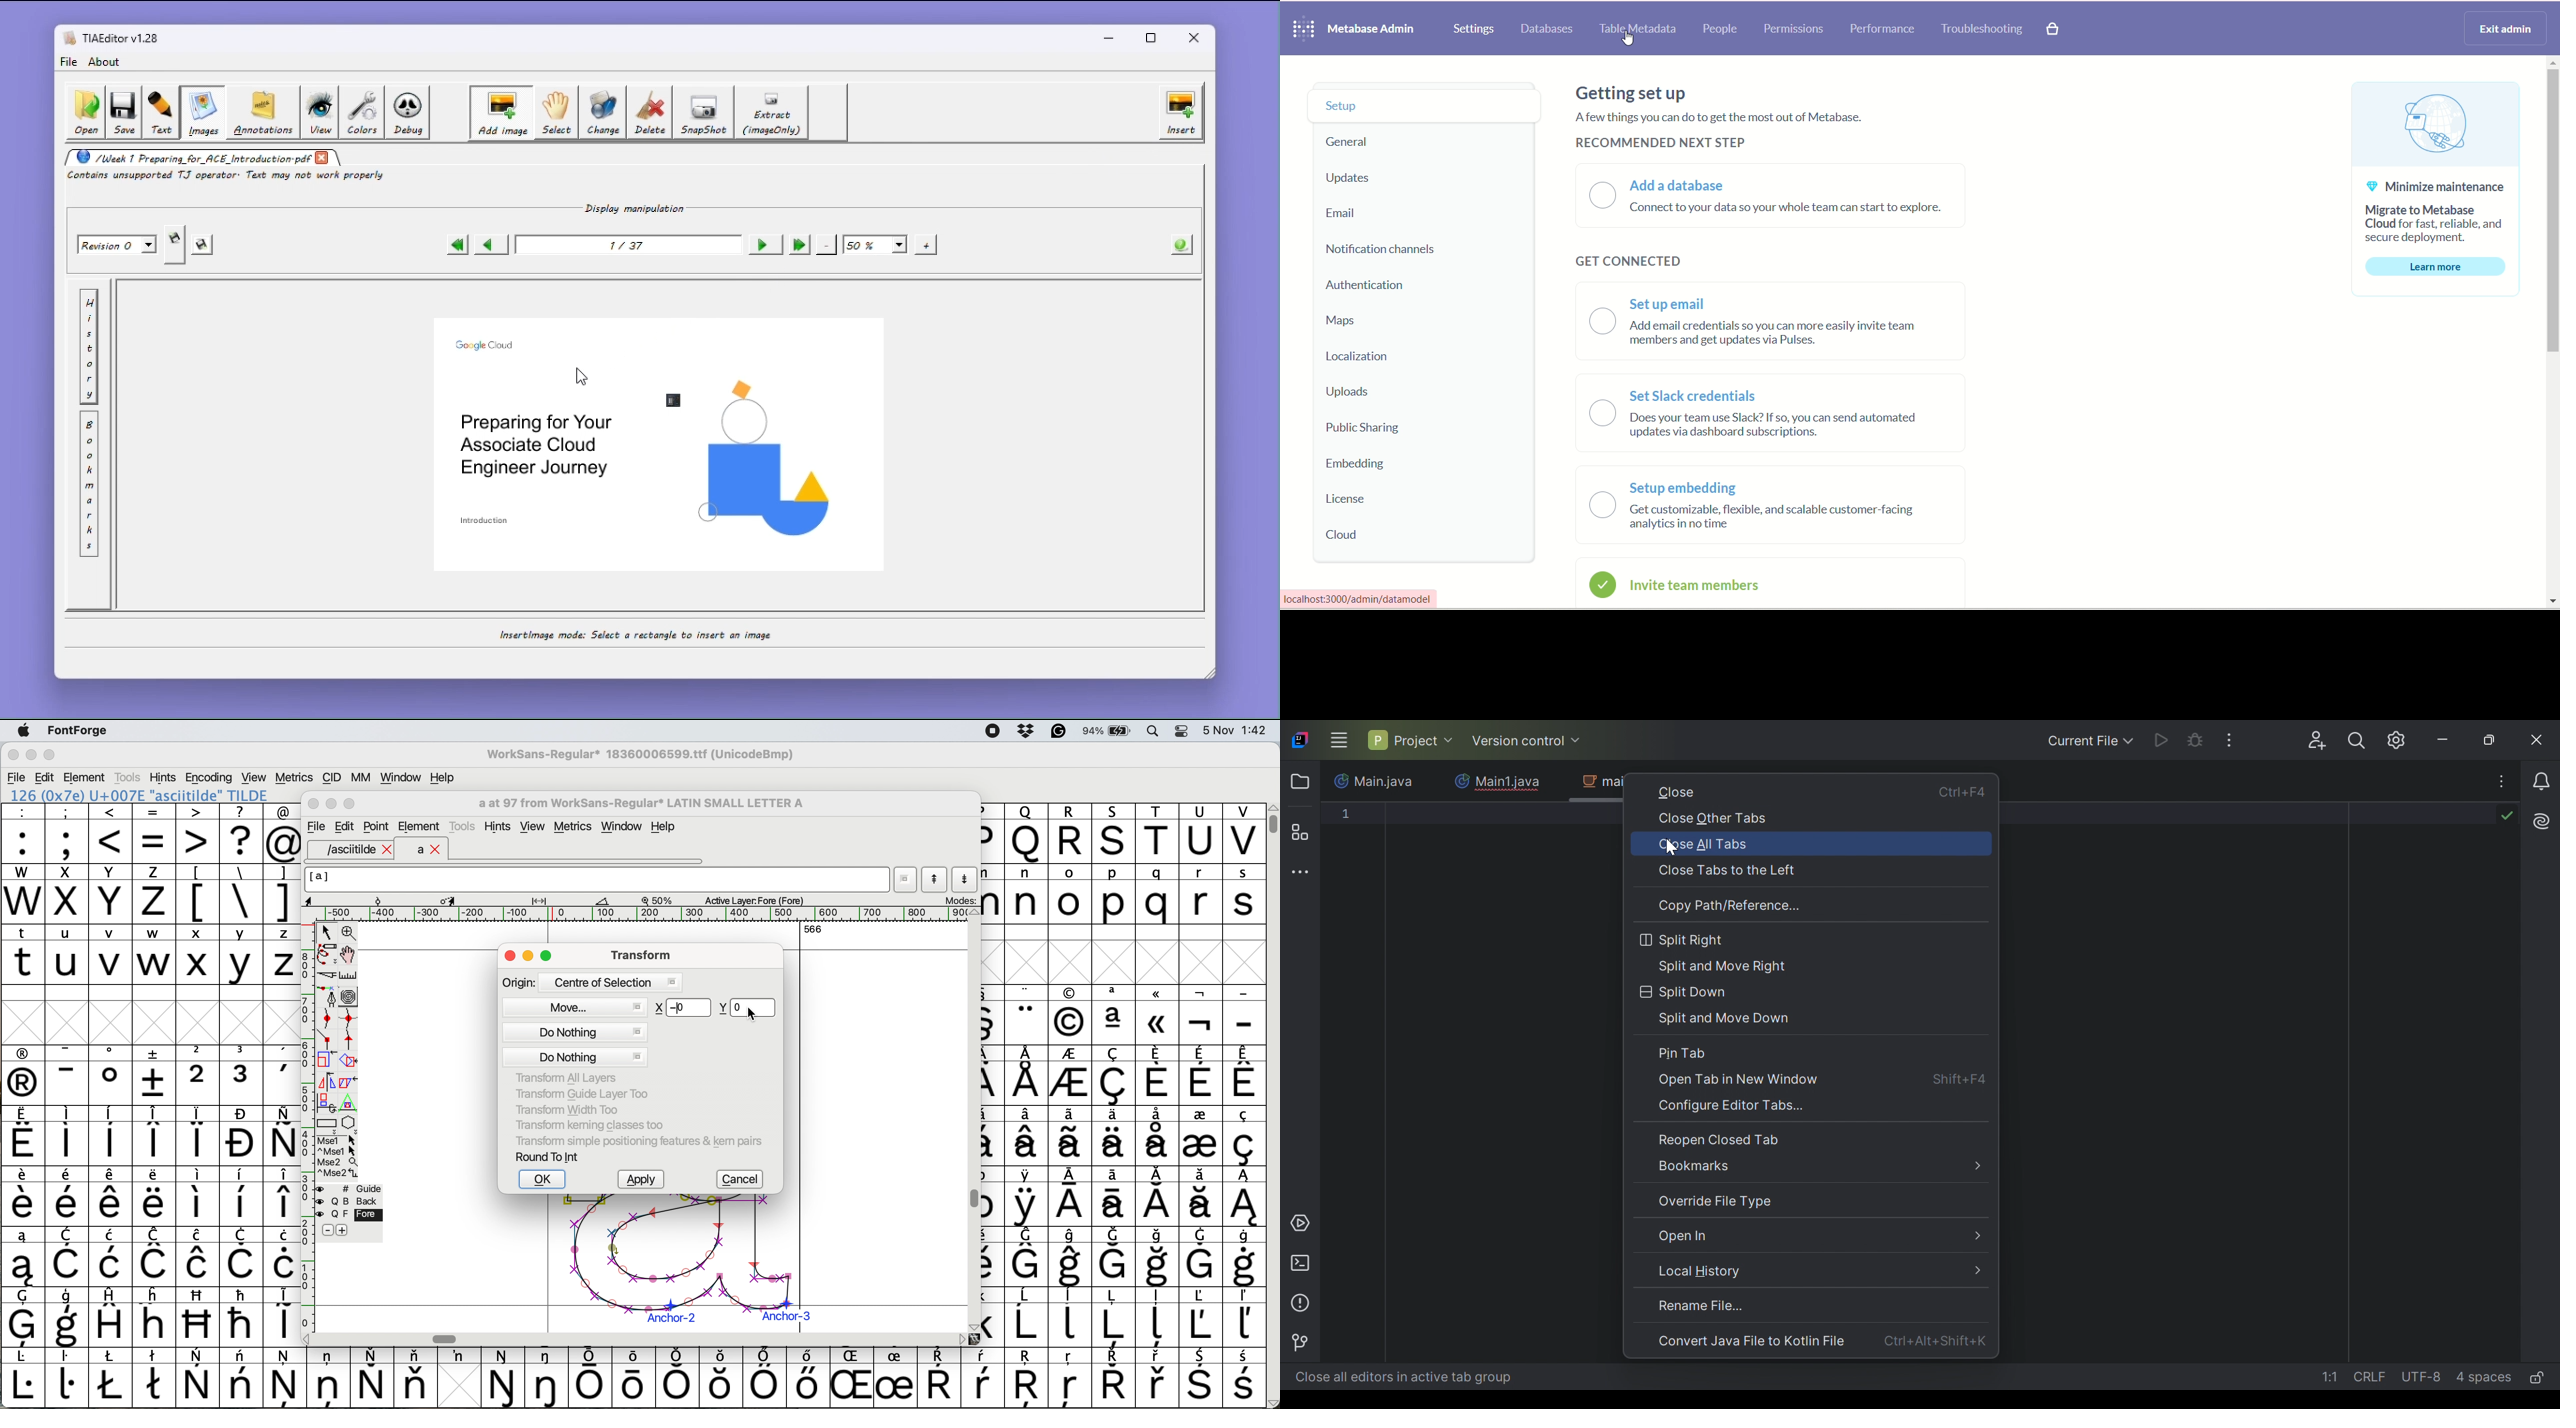  What do you see at coordinates (2396, 740) in the screenshot?
I see `Updates available. IDE and Project settings.` at bounding box center [2396, 740].